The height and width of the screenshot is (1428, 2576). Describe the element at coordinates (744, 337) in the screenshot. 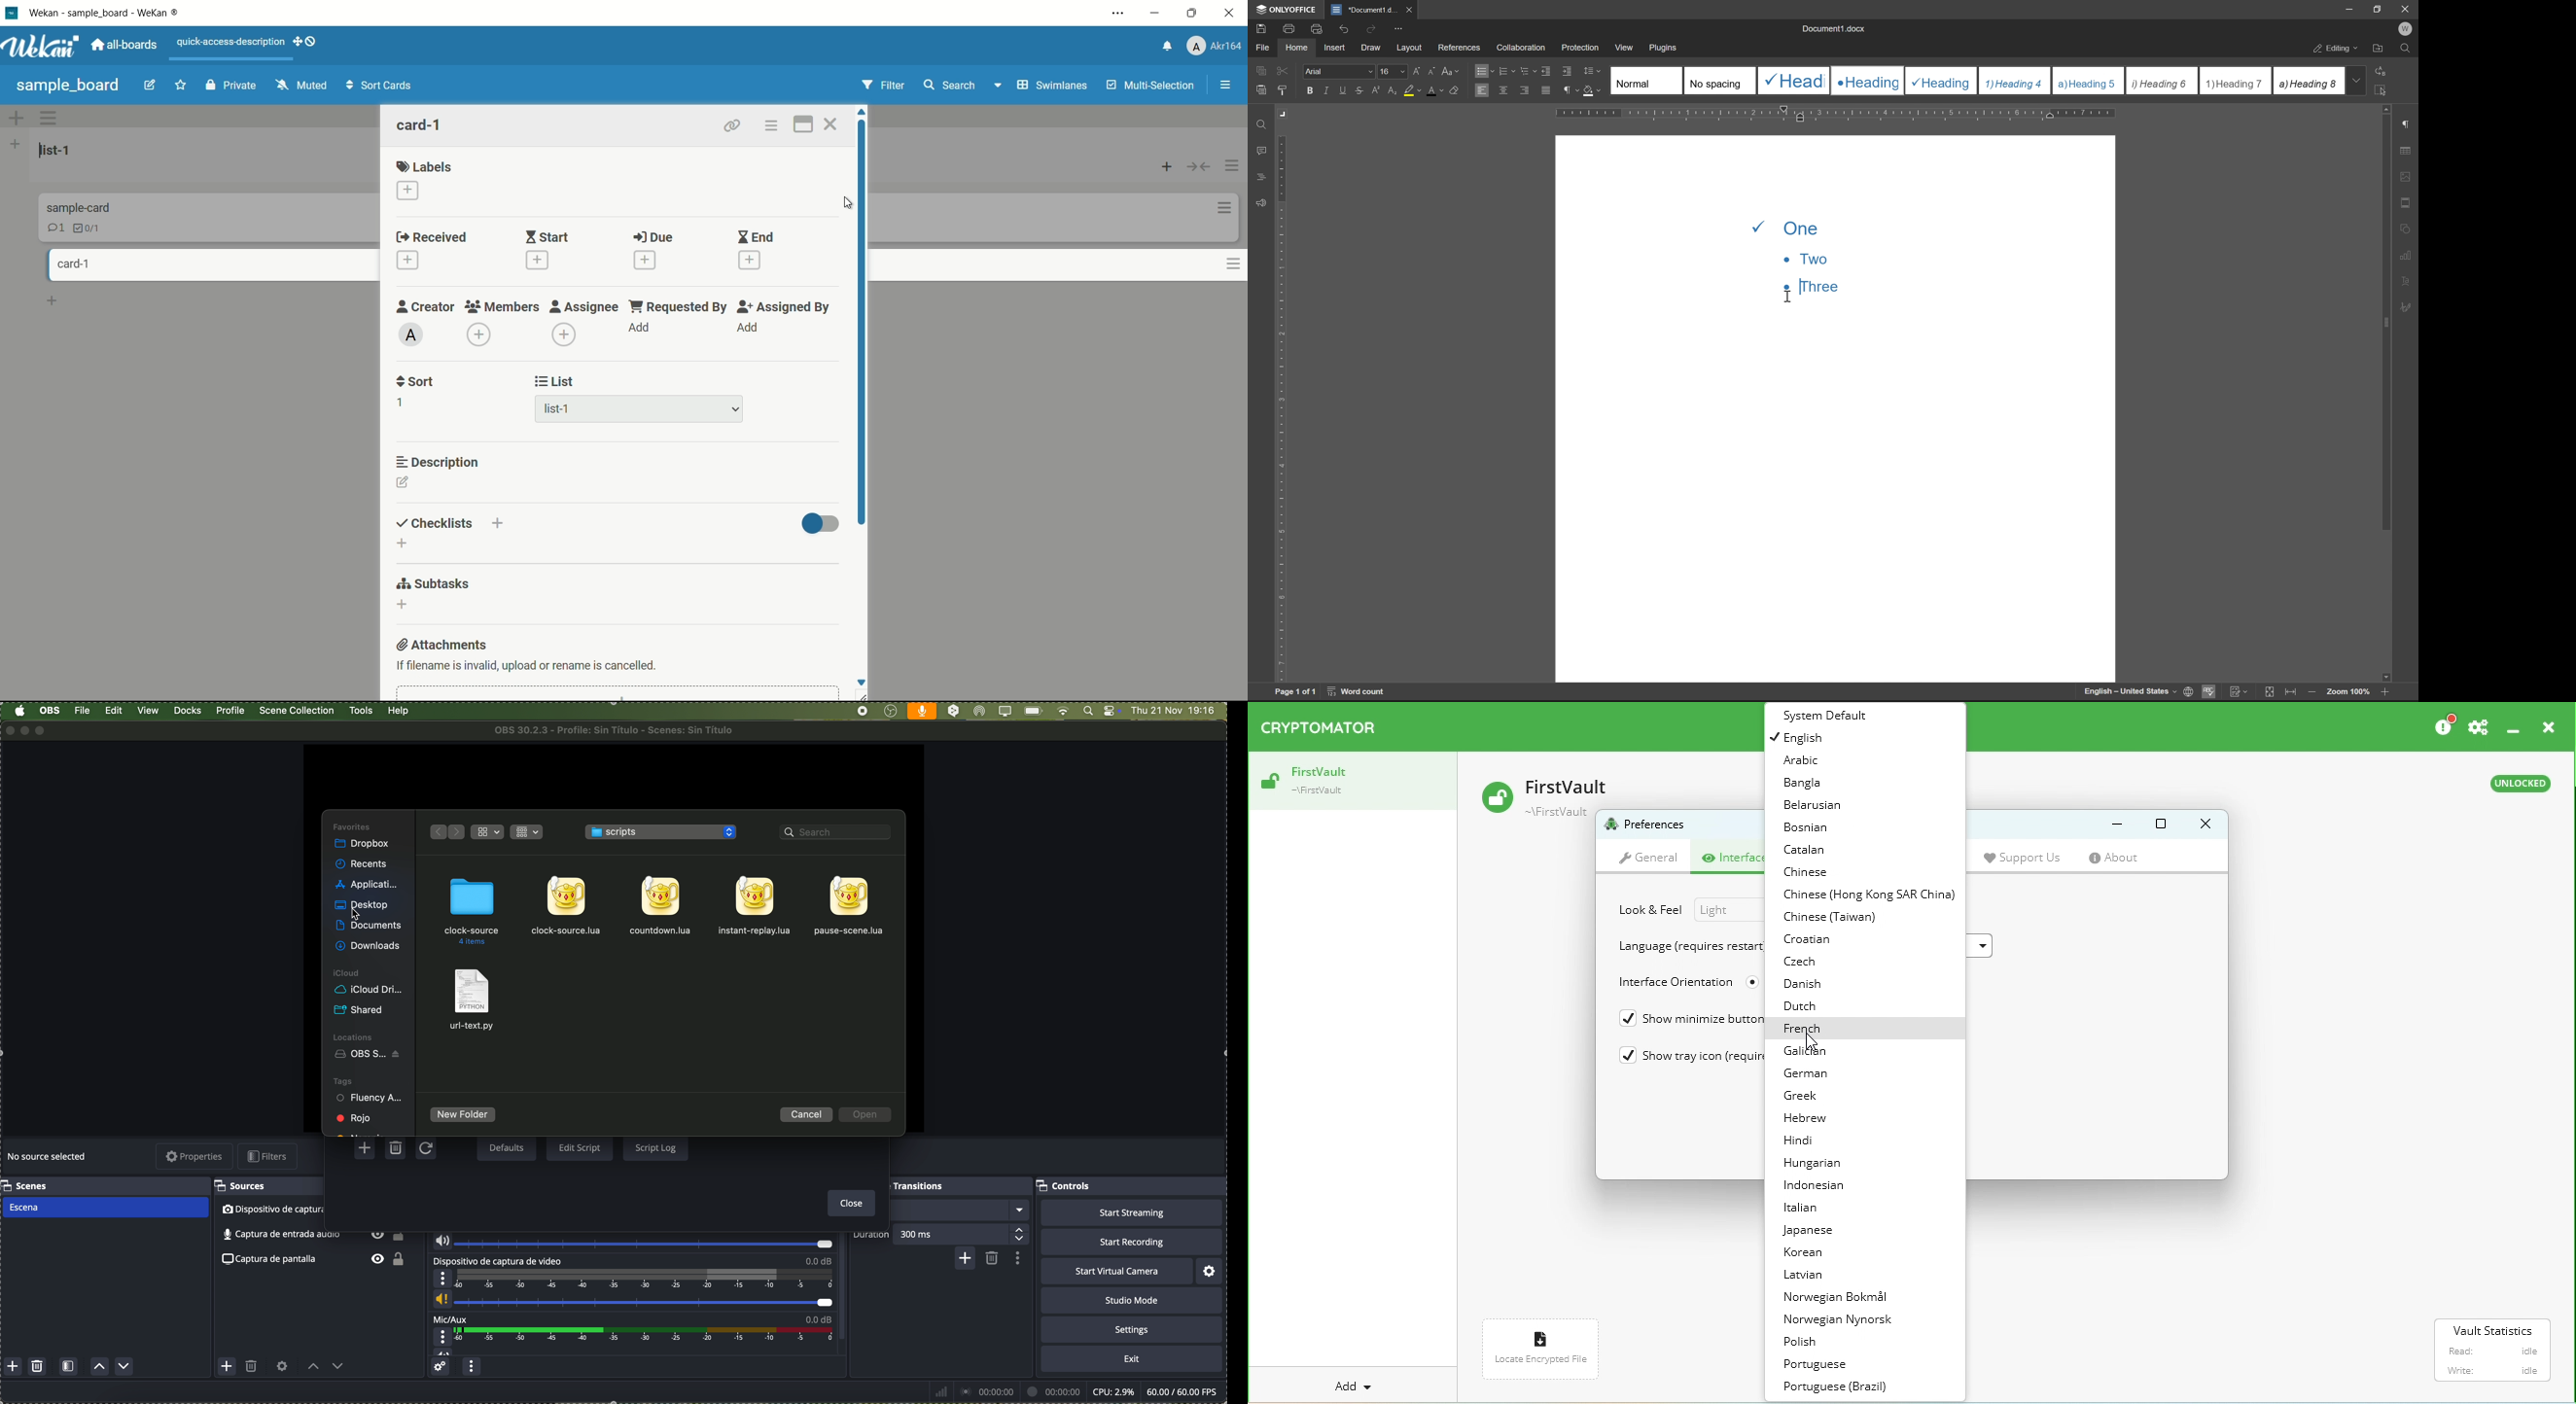

I see `add` at that location.